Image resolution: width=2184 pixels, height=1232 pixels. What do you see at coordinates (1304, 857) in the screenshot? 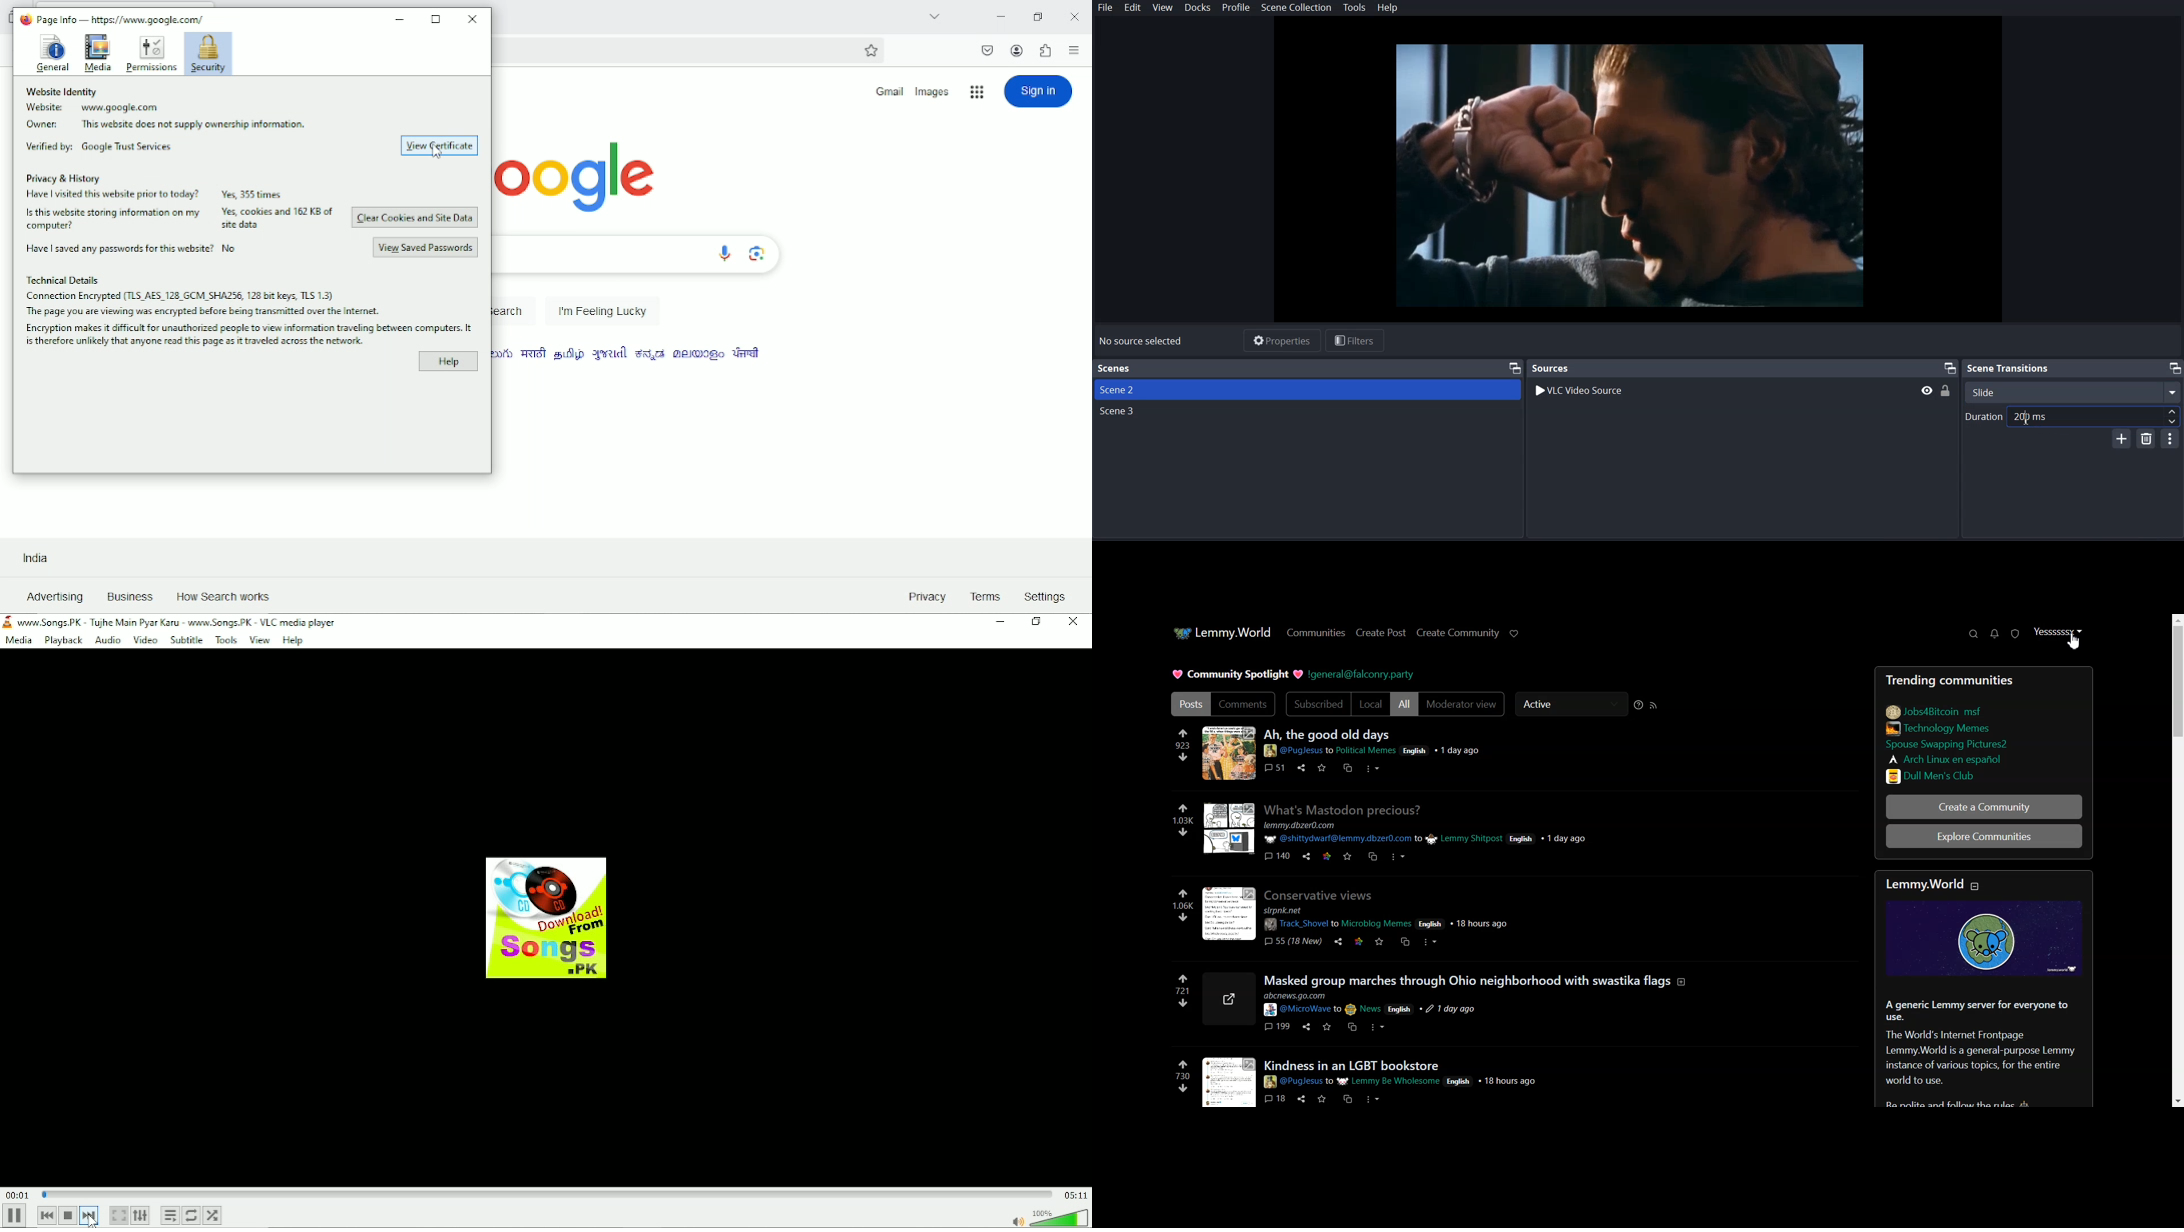
I see `share` at bounding box center [1304, 857].